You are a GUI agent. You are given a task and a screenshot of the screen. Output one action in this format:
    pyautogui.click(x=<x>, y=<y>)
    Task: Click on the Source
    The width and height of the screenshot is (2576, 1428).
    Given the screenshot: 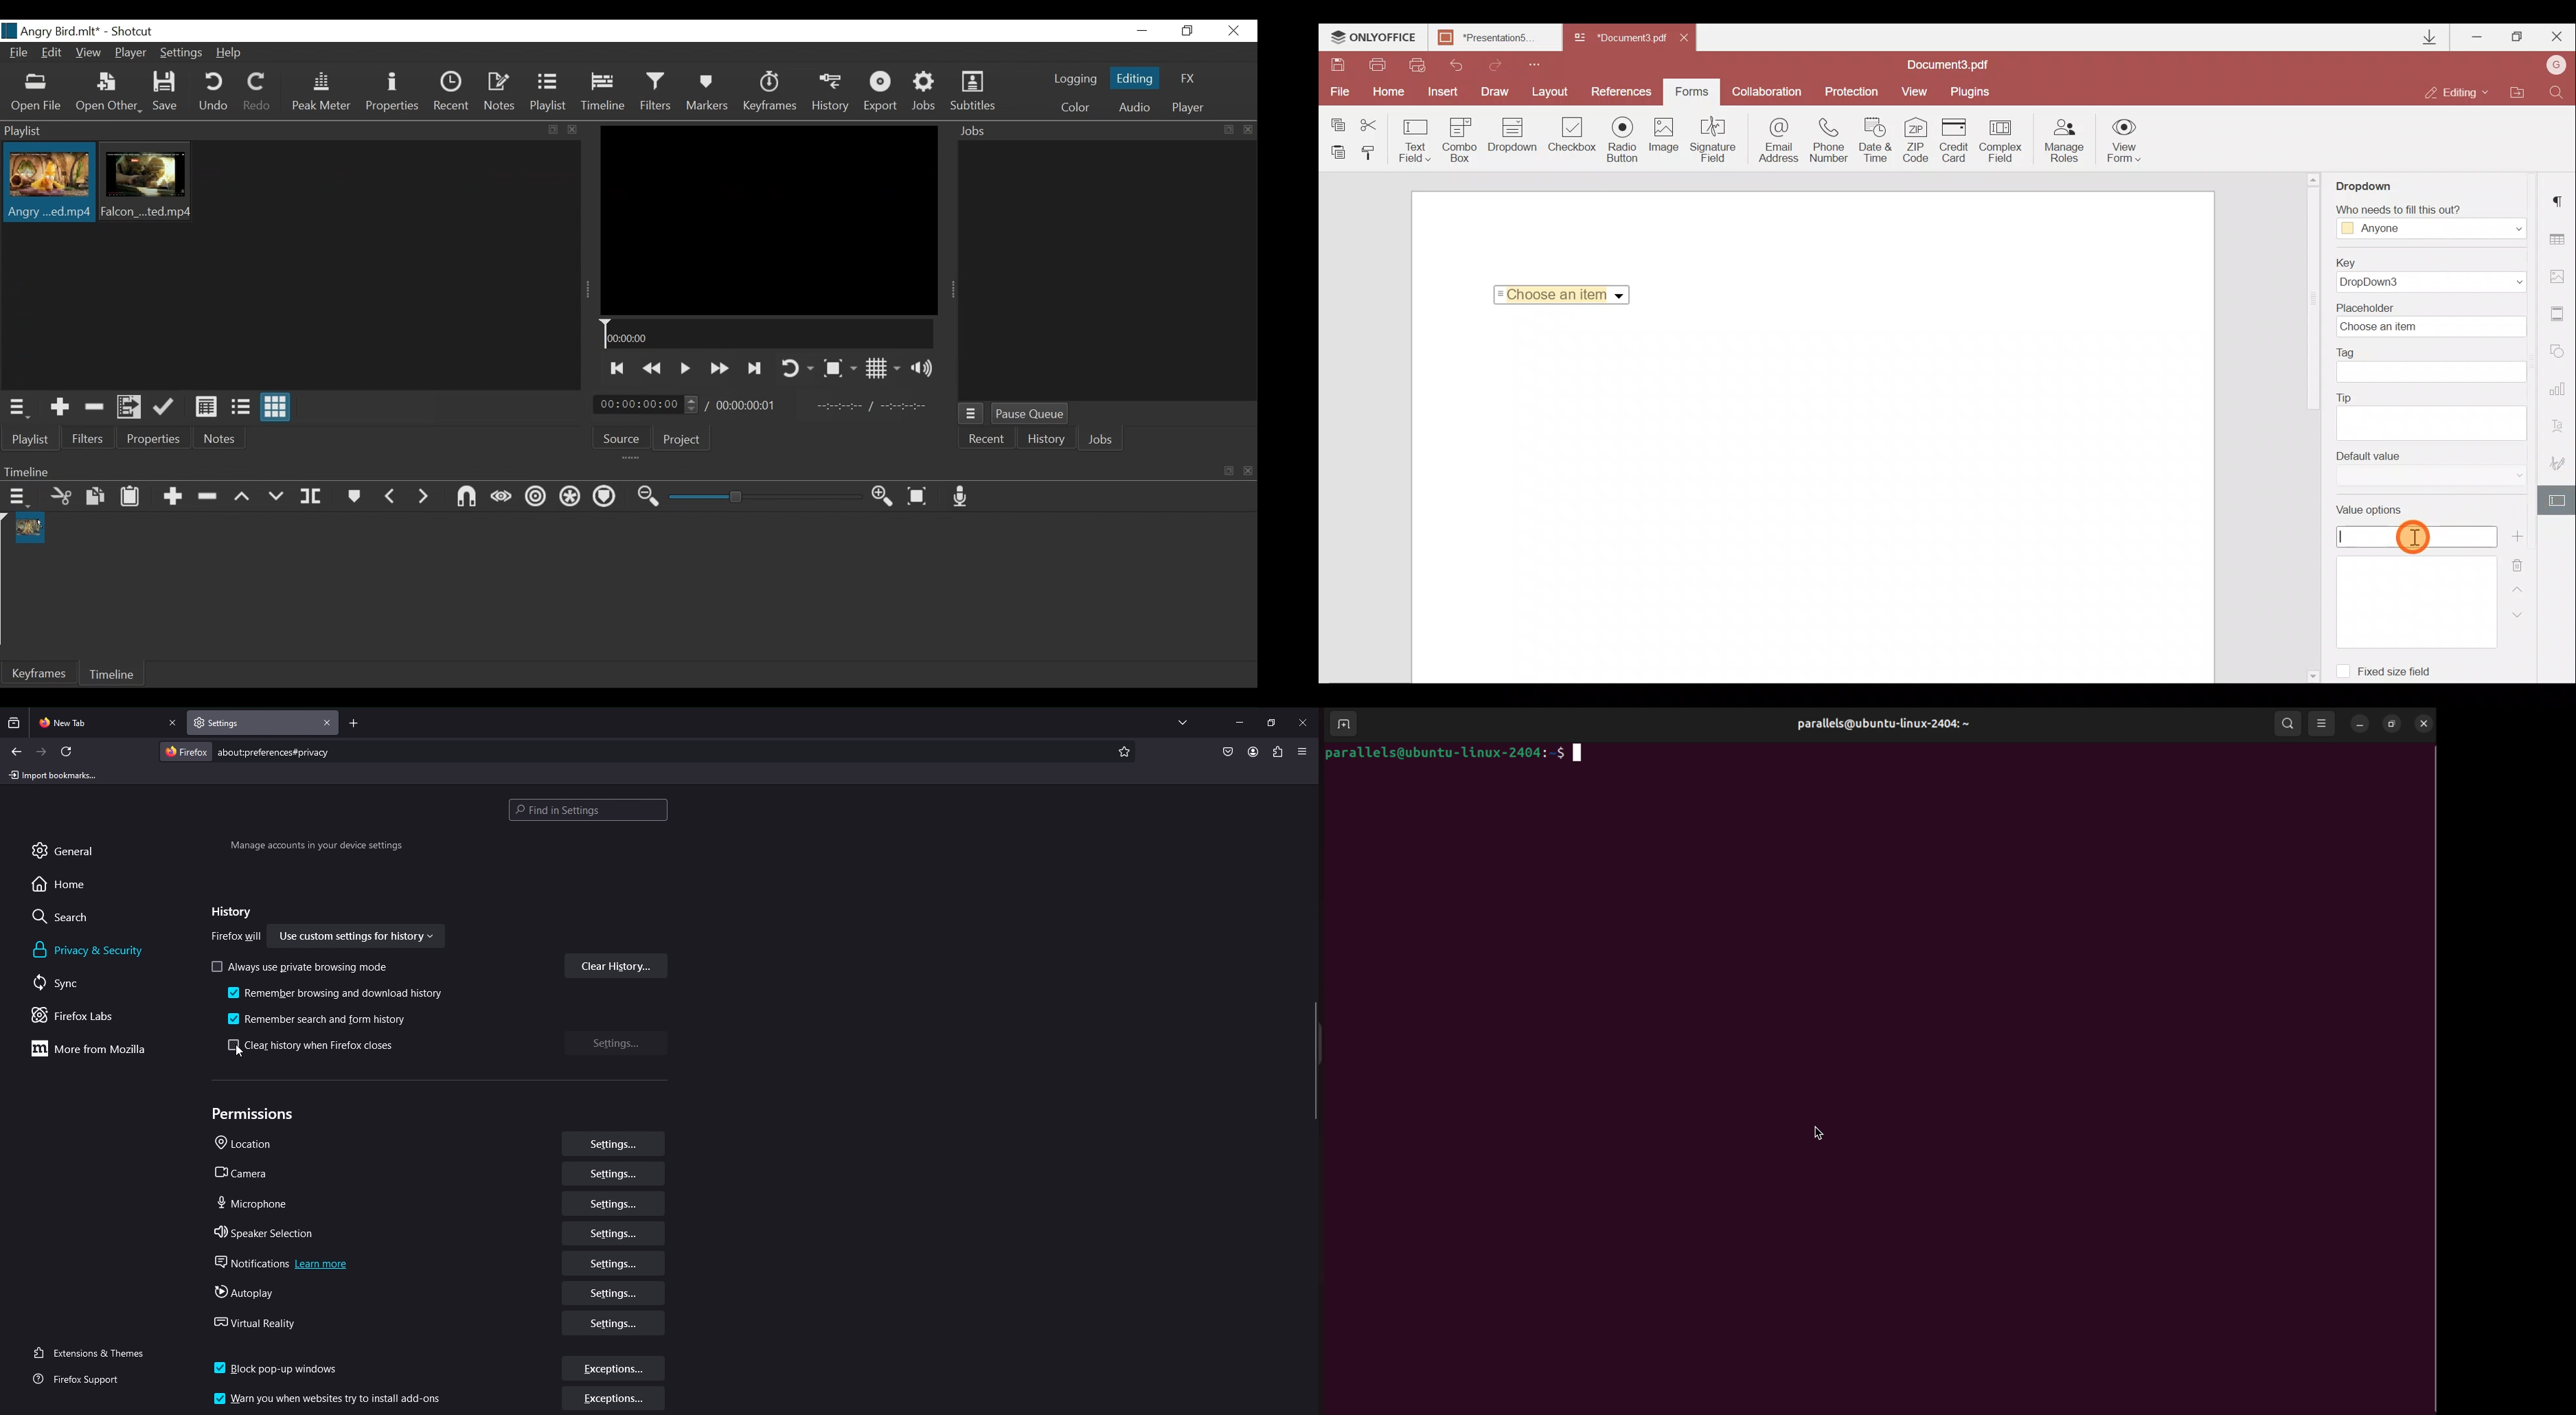 What is the action you would take?
    pyautogui.click(x=620, y=437)
    